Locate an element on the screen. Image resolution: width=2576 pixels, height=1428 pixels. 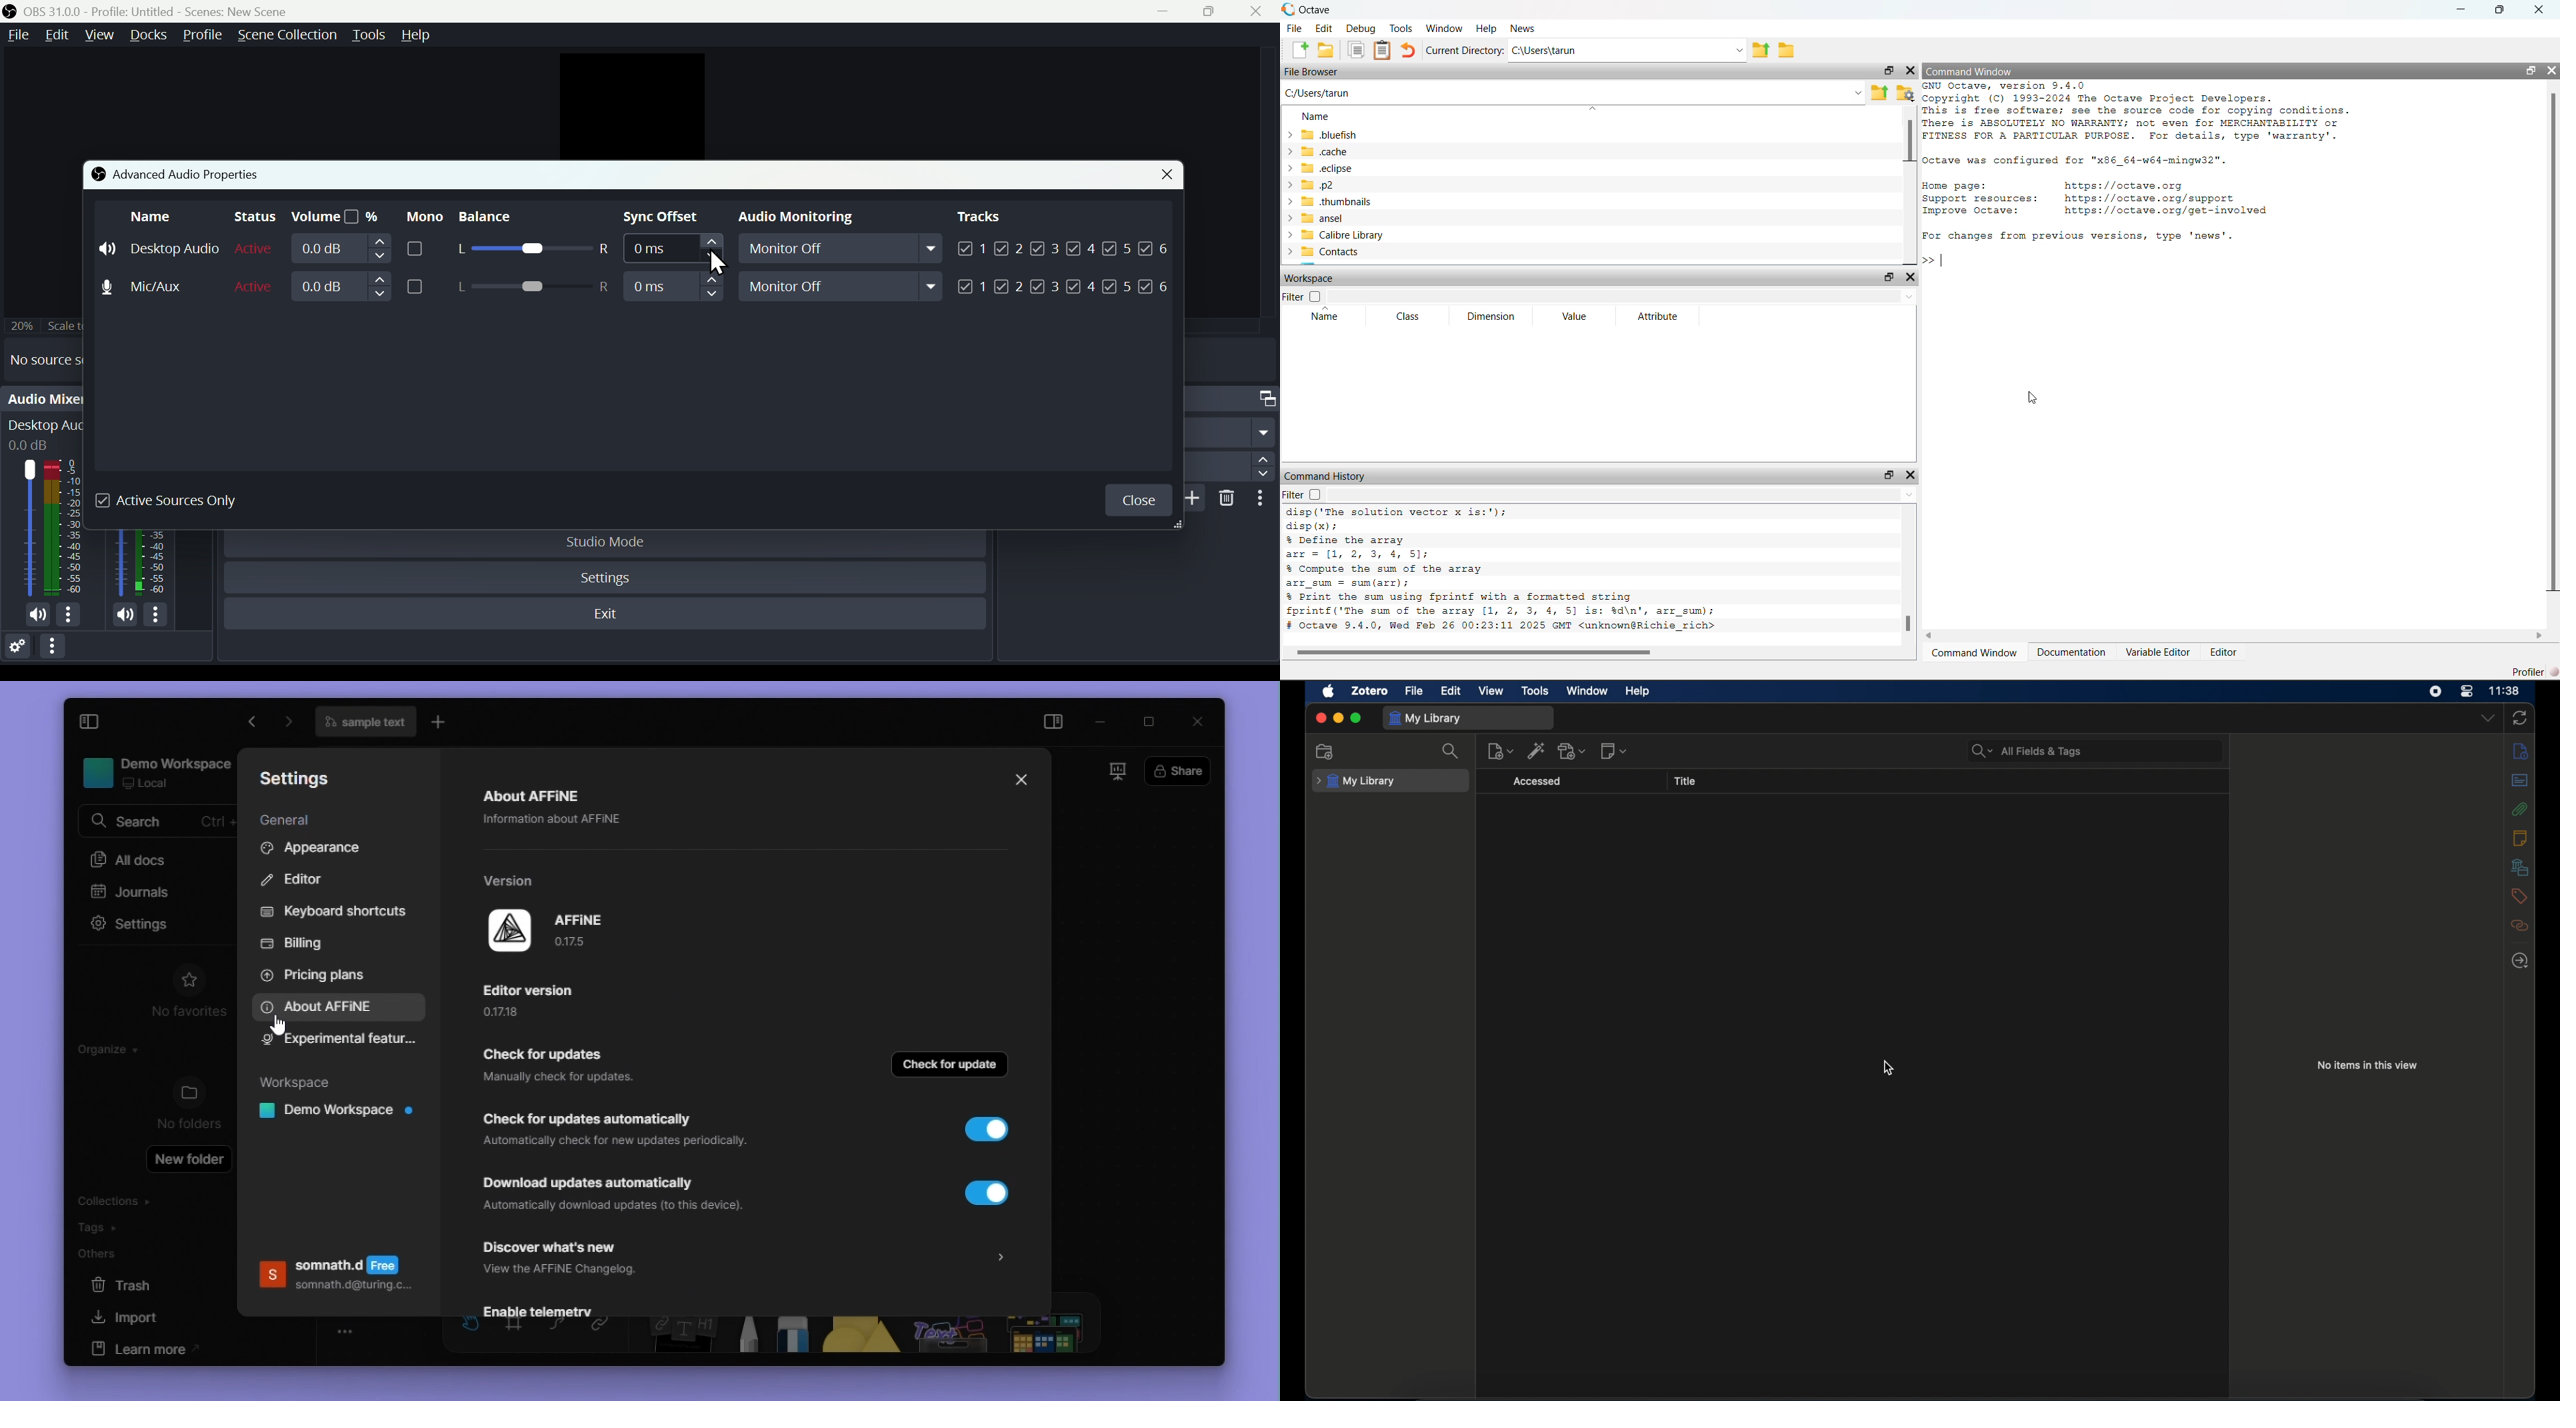
All docs is located at coordinates (155, 862).